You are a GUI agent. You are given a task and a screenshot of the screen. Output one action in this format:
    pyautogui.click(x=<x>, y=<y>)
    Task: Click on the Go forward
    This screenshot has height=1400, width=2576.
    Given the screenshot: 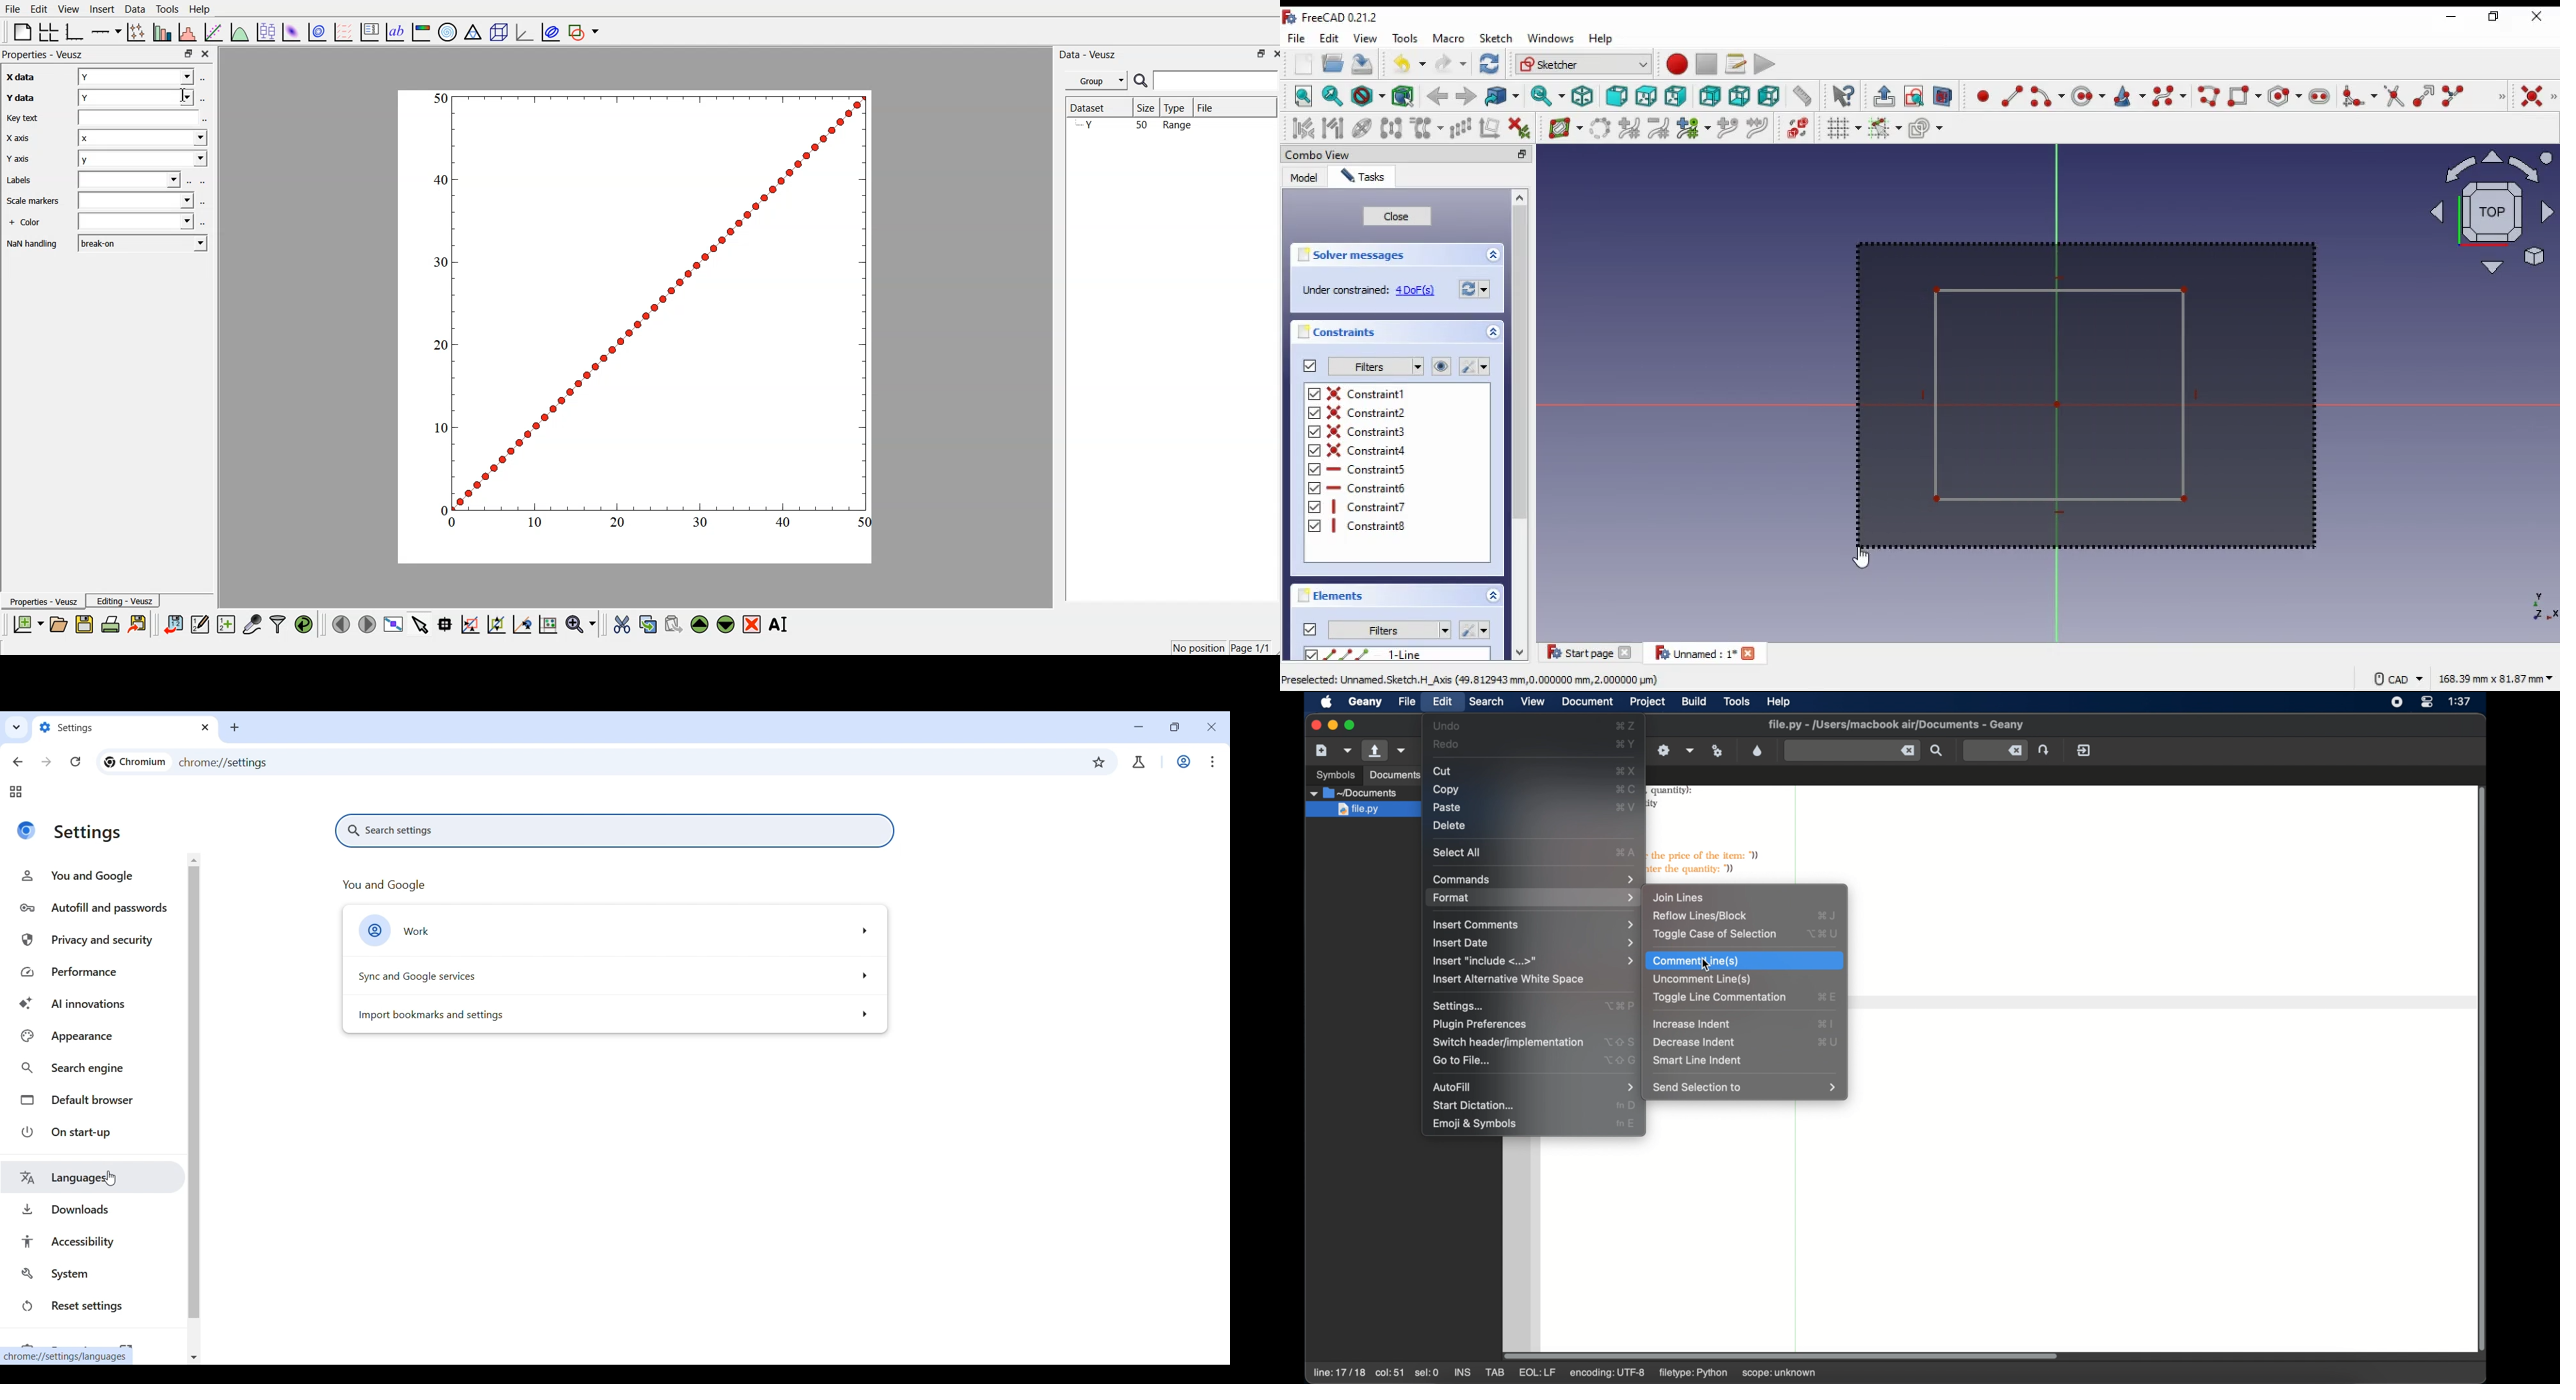 What is the action you would take?
    pyautogui.click(x=45, y=762)
    